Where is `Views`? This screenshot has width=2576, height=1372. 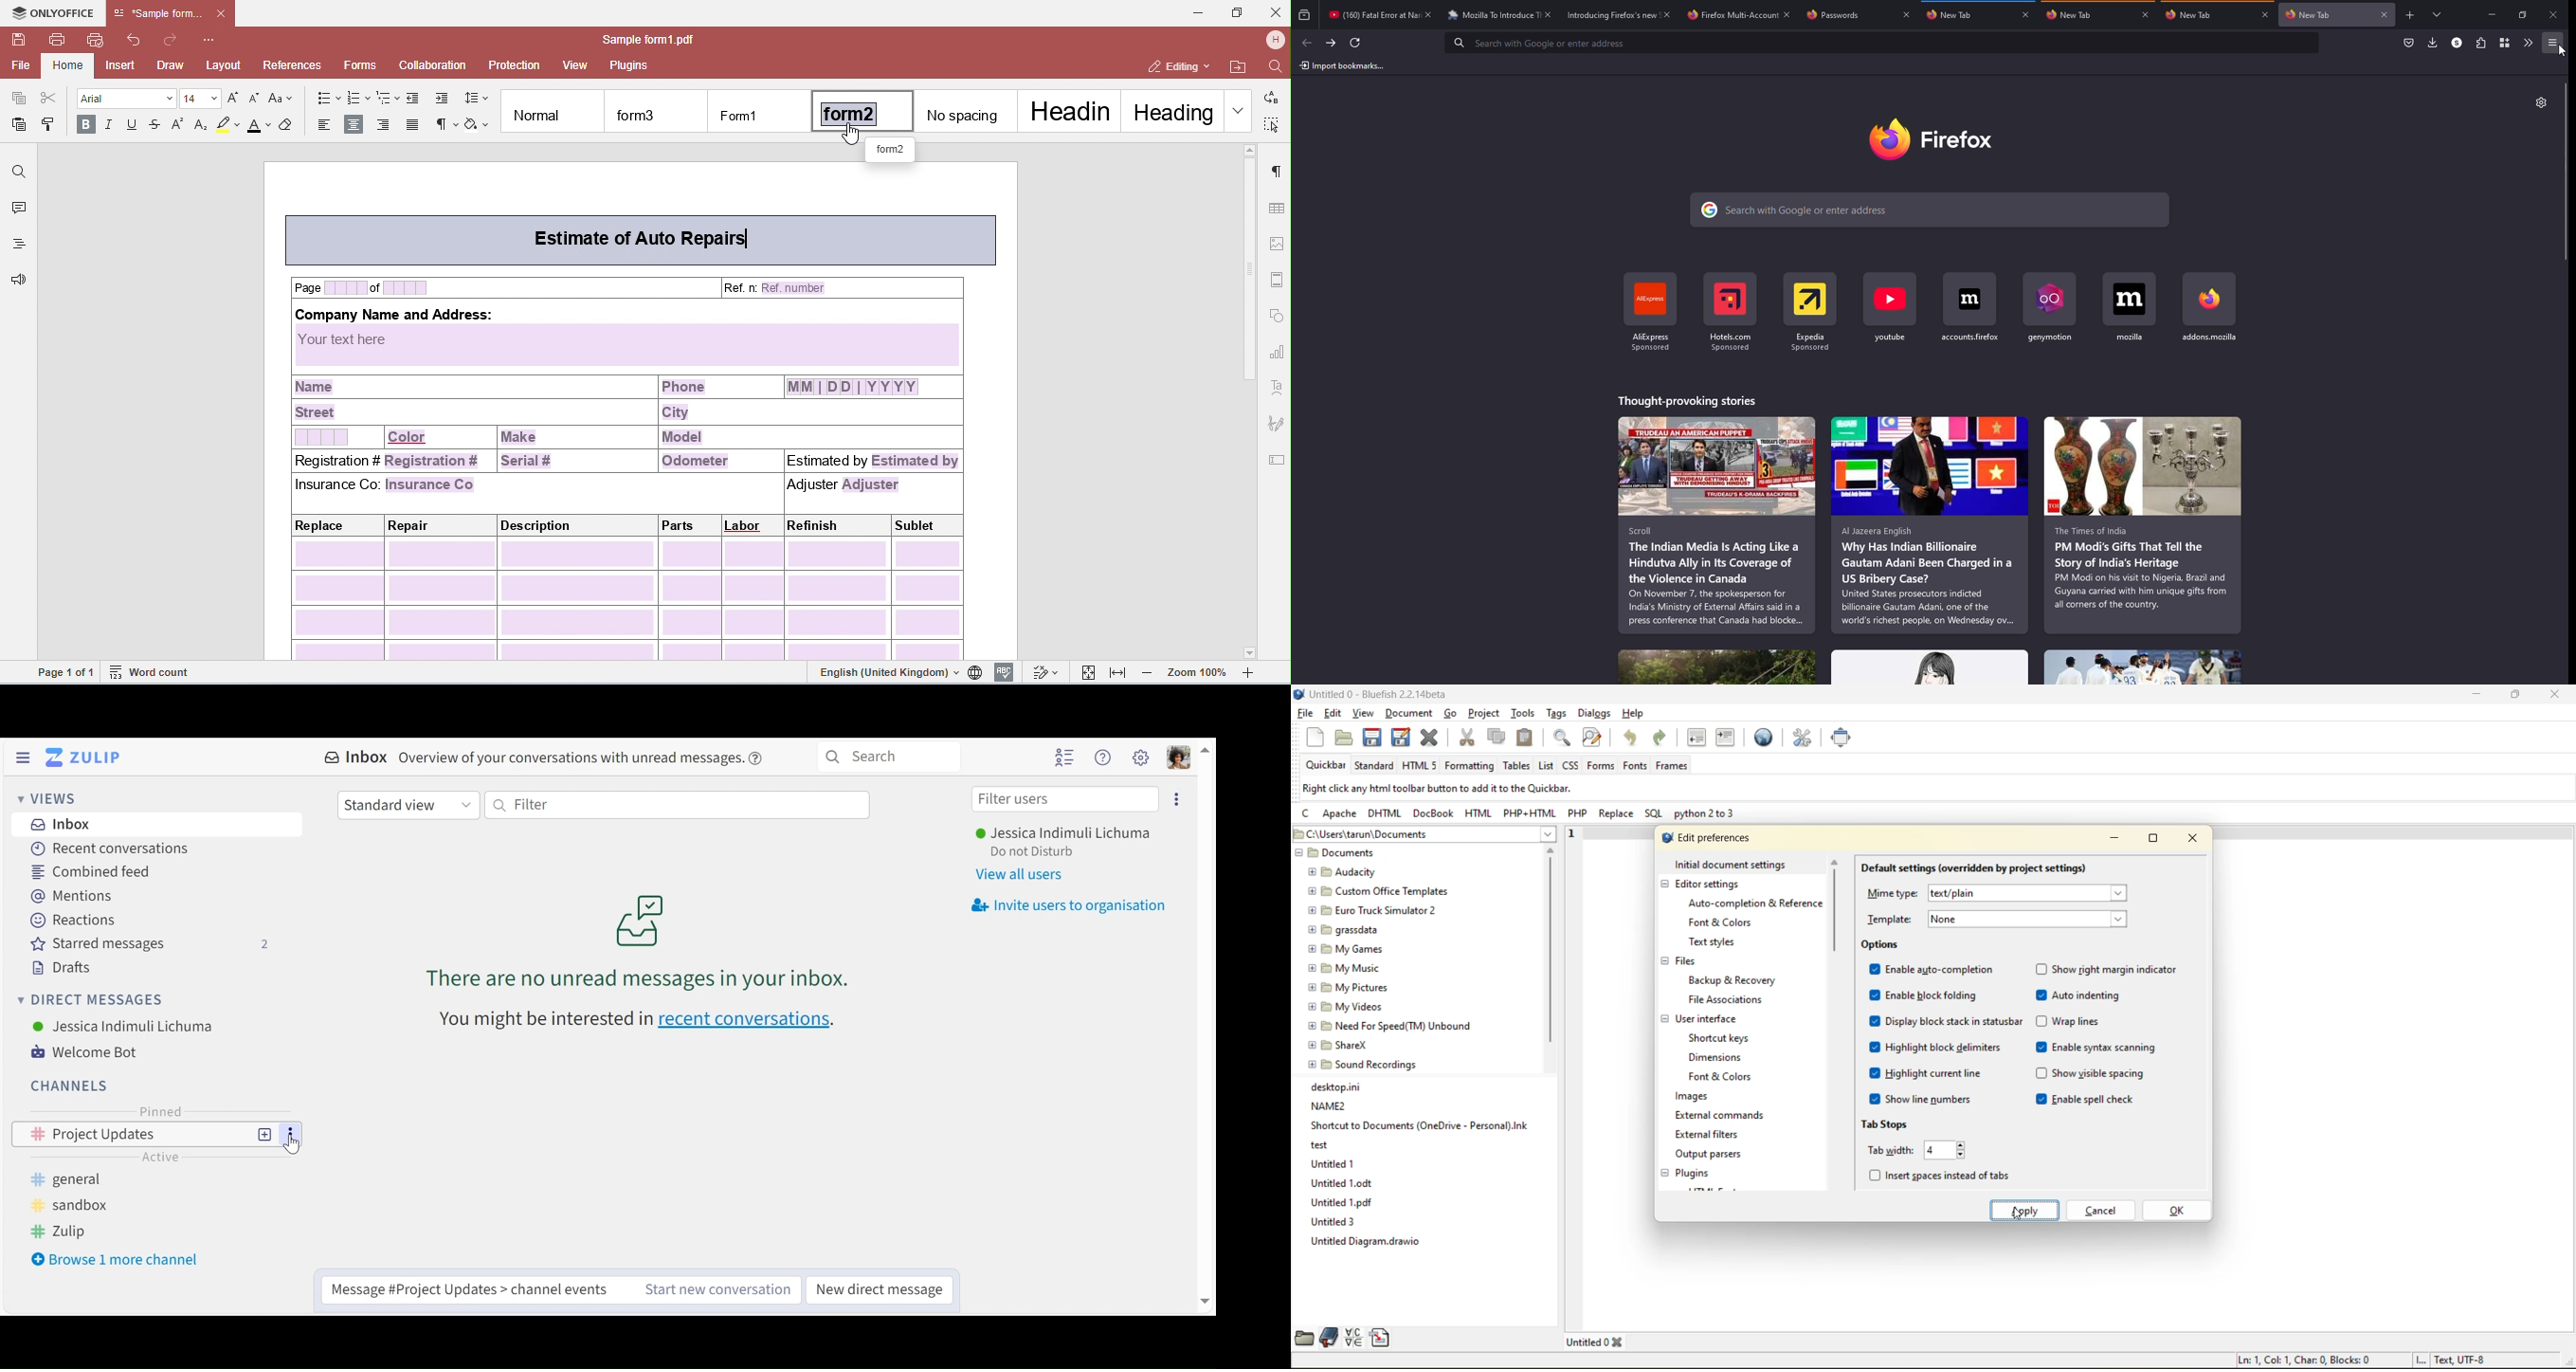 Views is located at coordinates (48, 800).